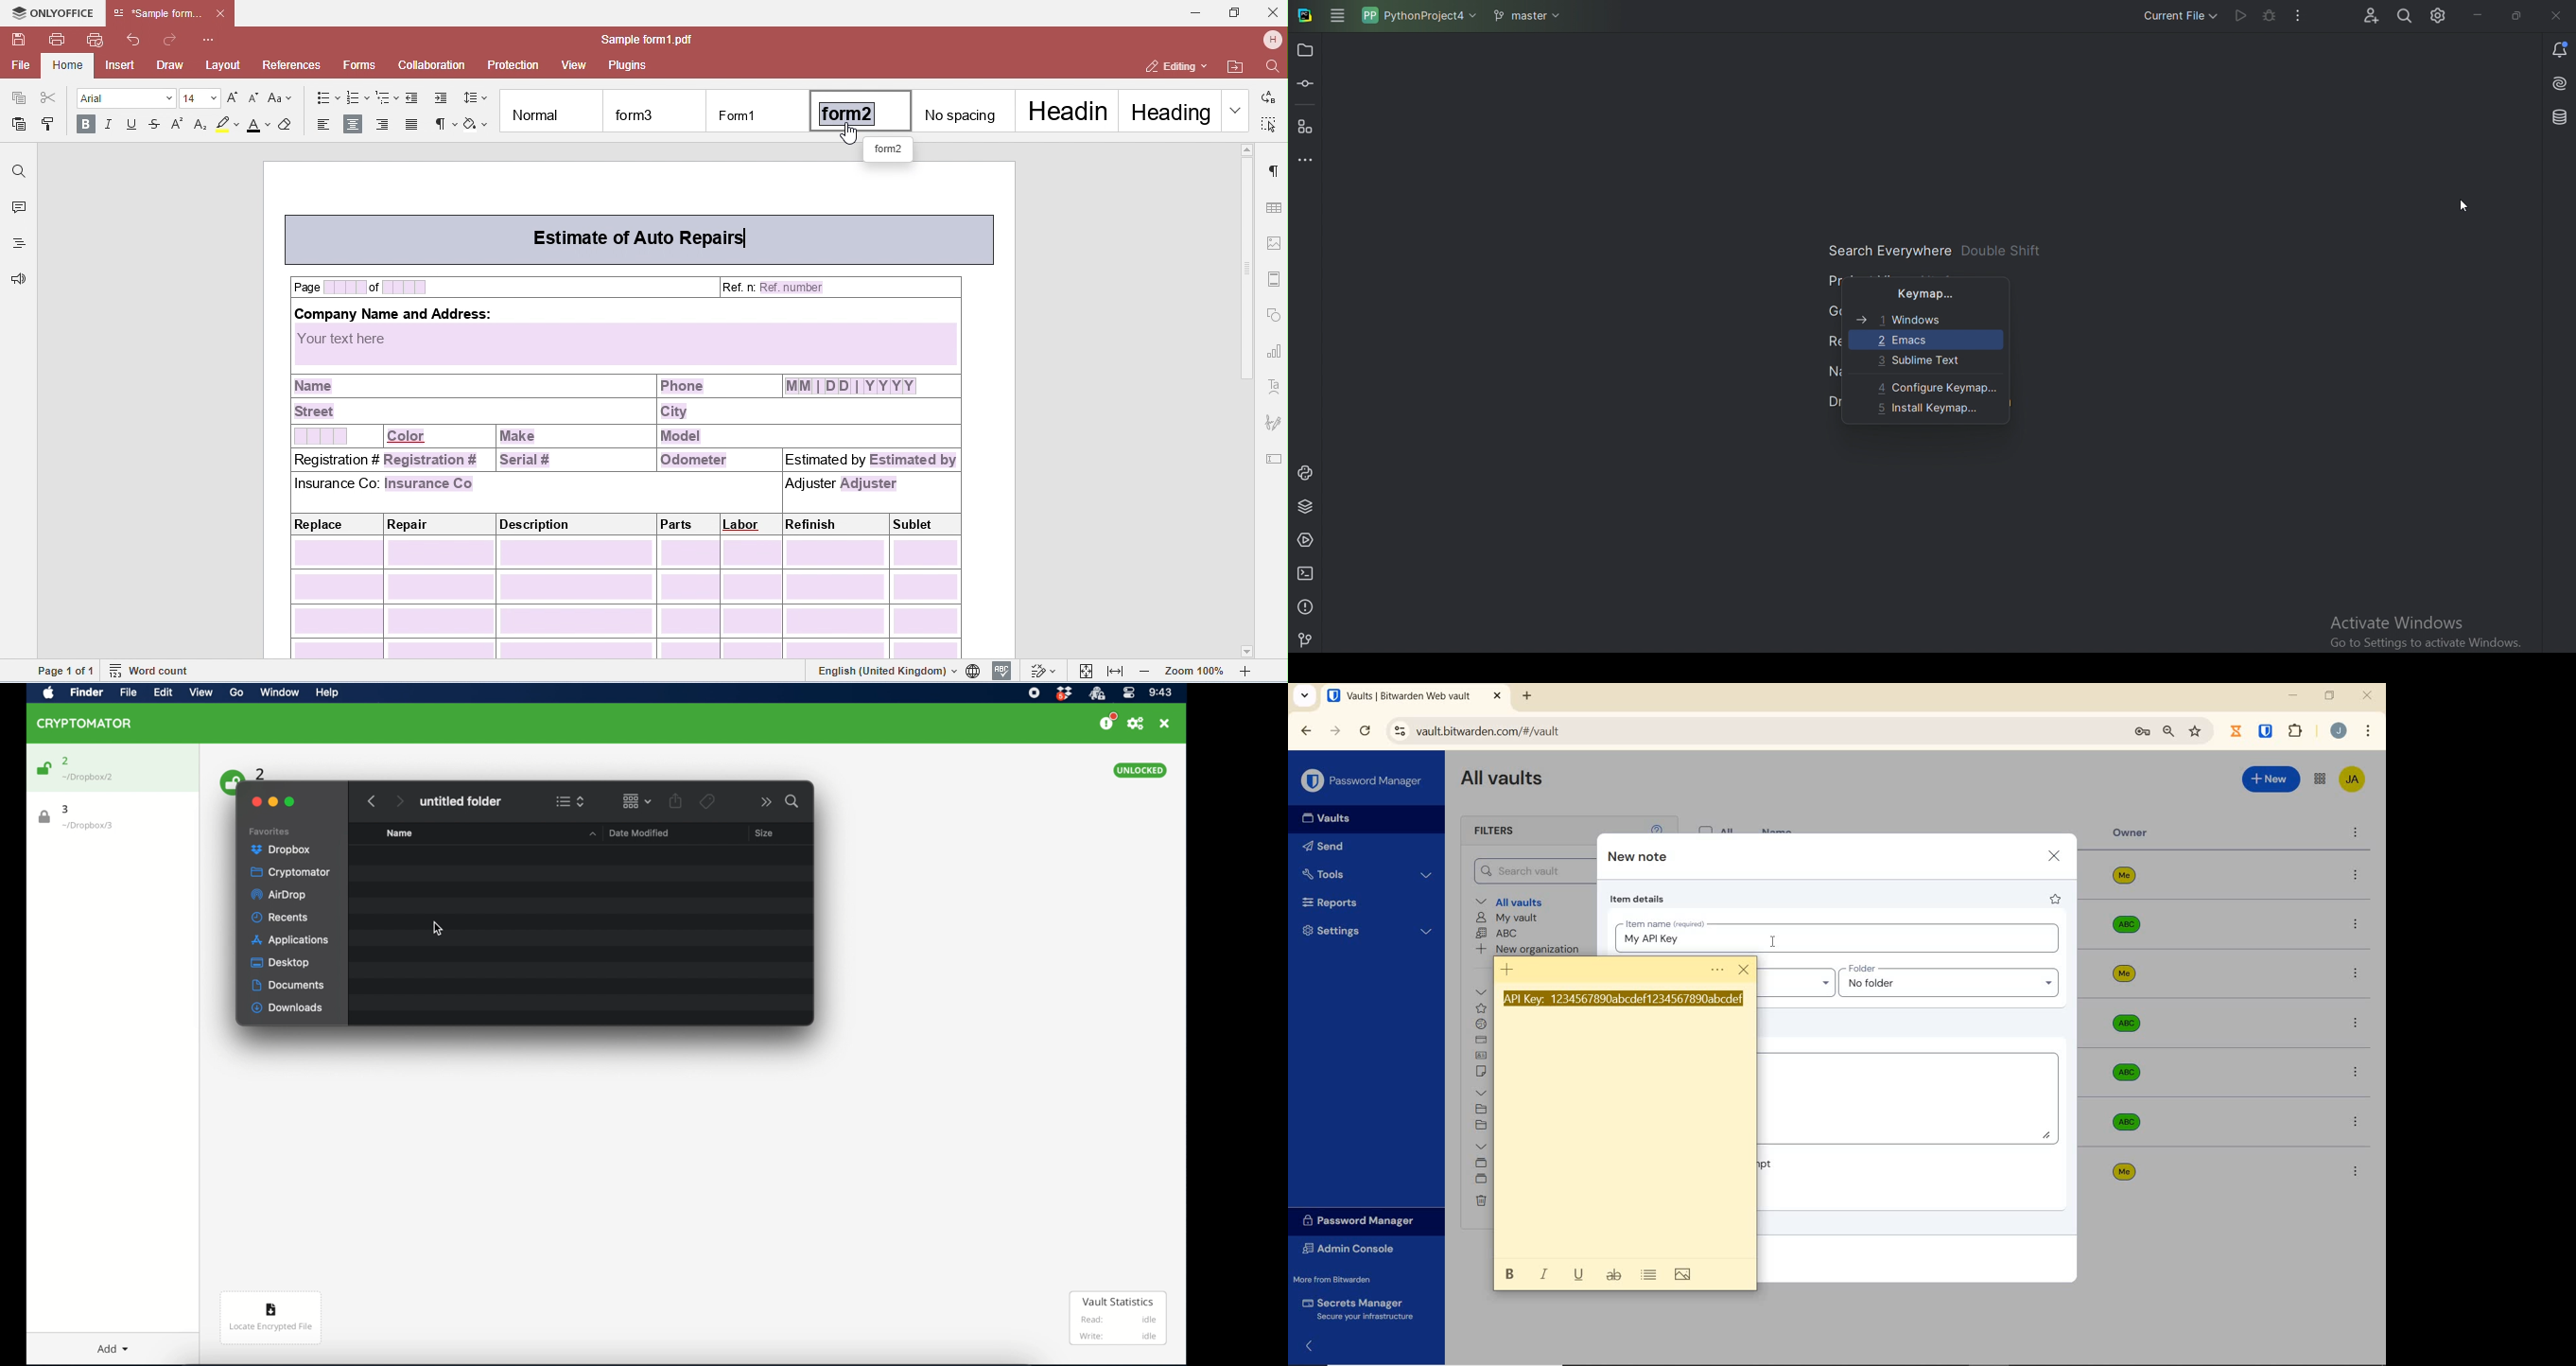  What do you see at coordinates (372, 801) in the screenshot?
I see `previous` at bounding box center [372, 801].